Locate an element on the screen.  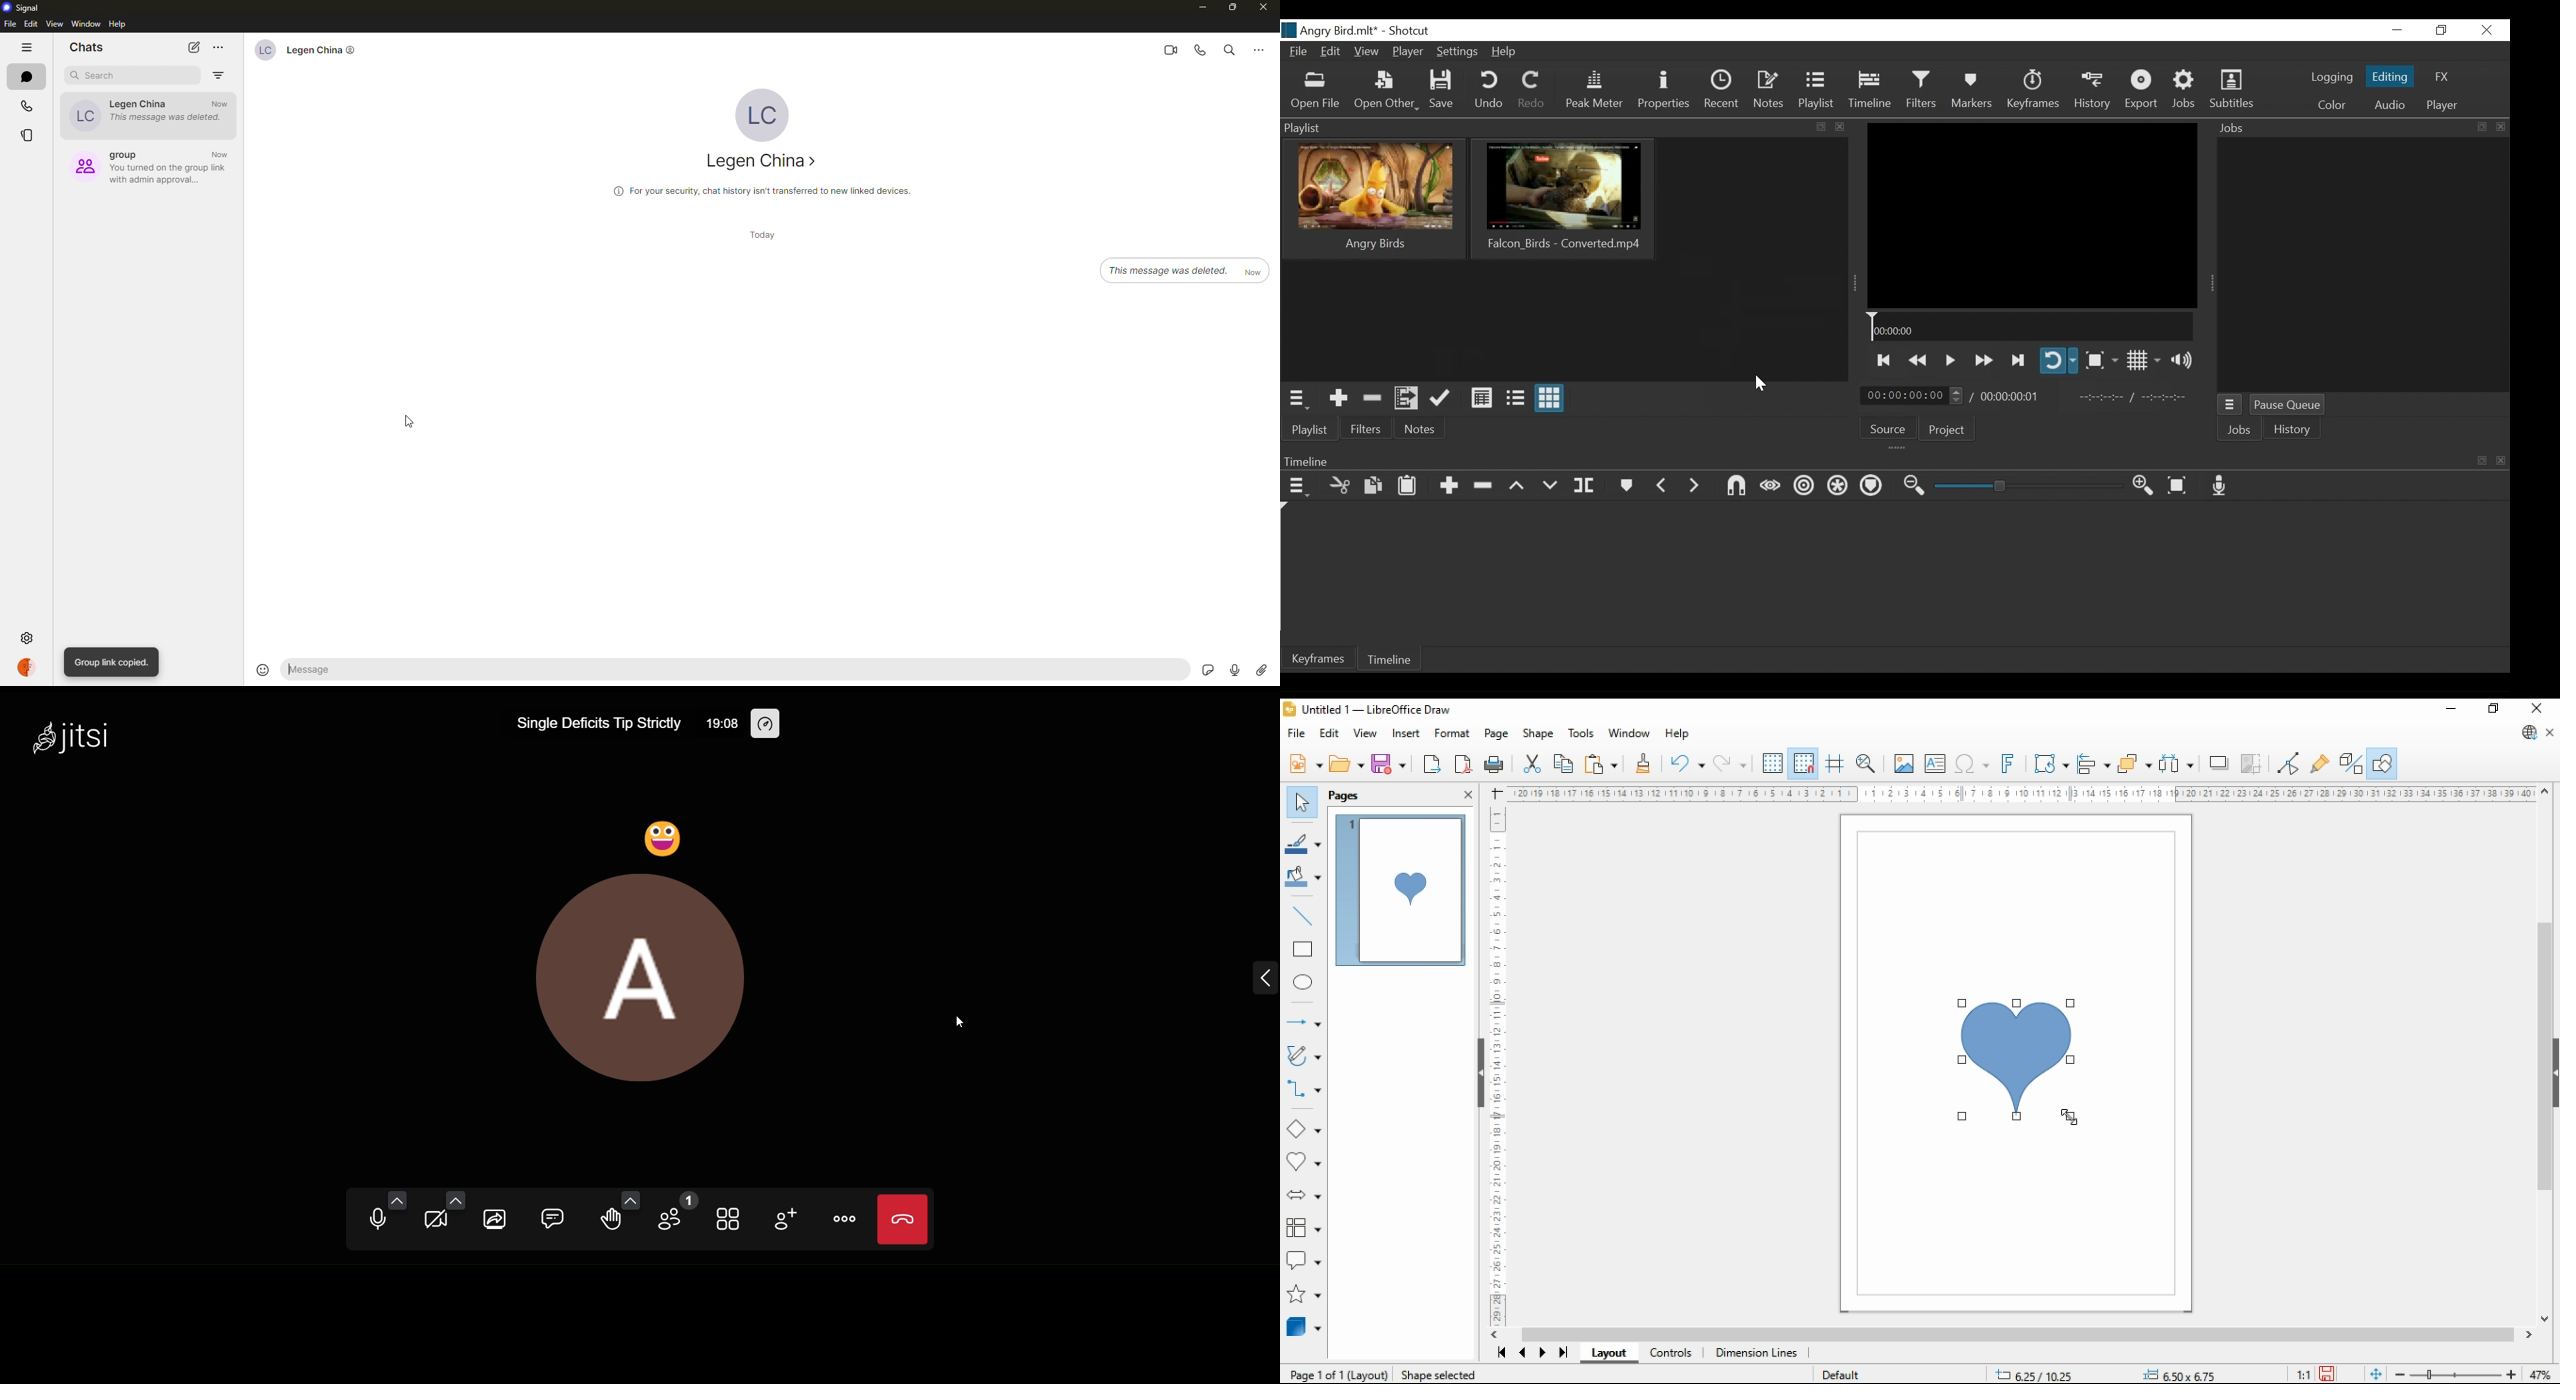
Previous marker is located at coordinates (1662, 488).